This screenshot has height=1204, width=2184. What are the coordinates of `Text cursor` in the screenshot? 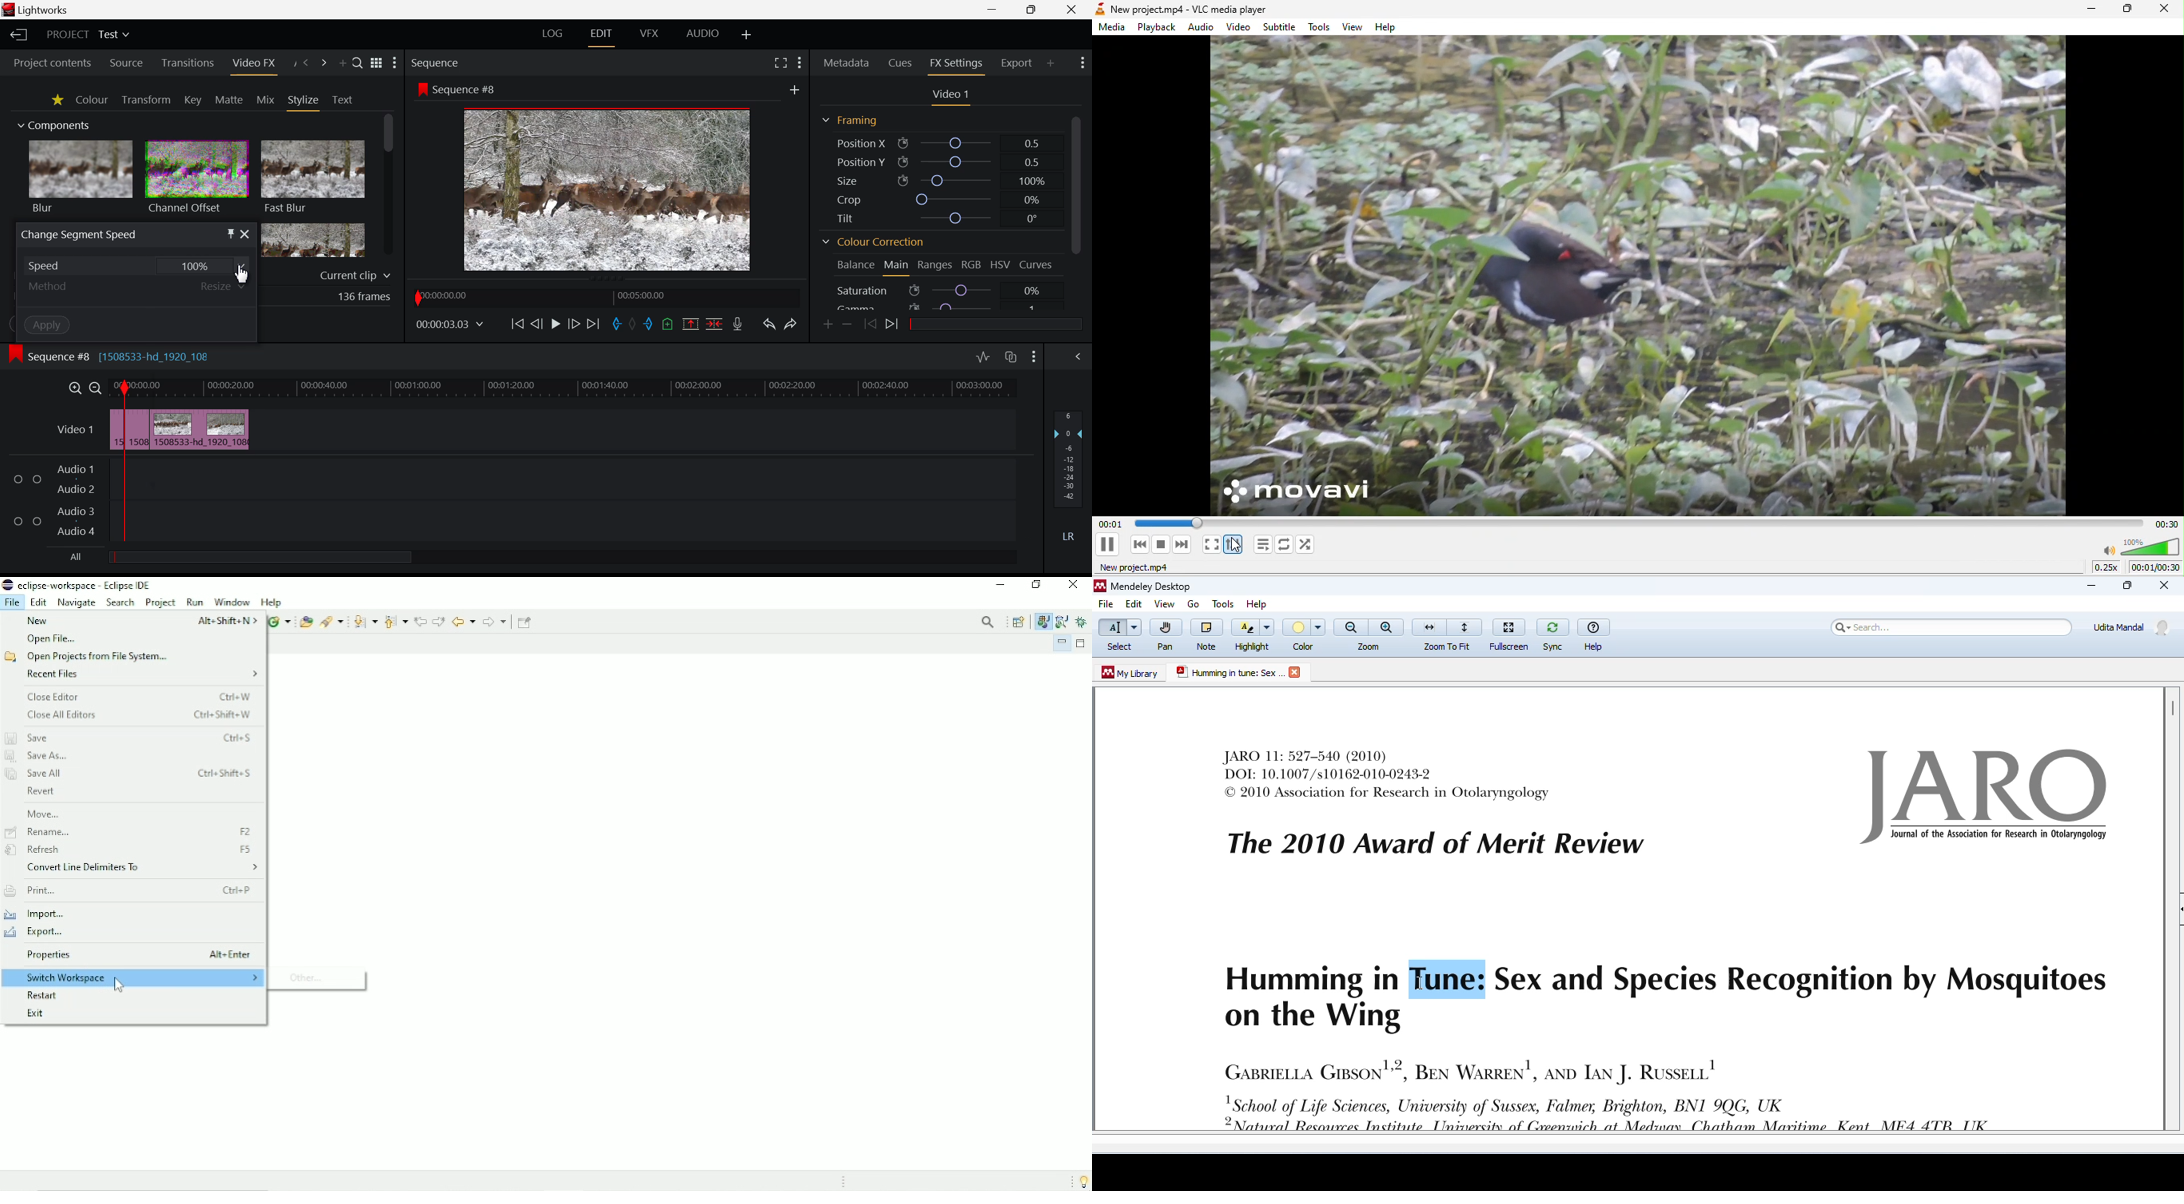 It's located at (1417, 984).